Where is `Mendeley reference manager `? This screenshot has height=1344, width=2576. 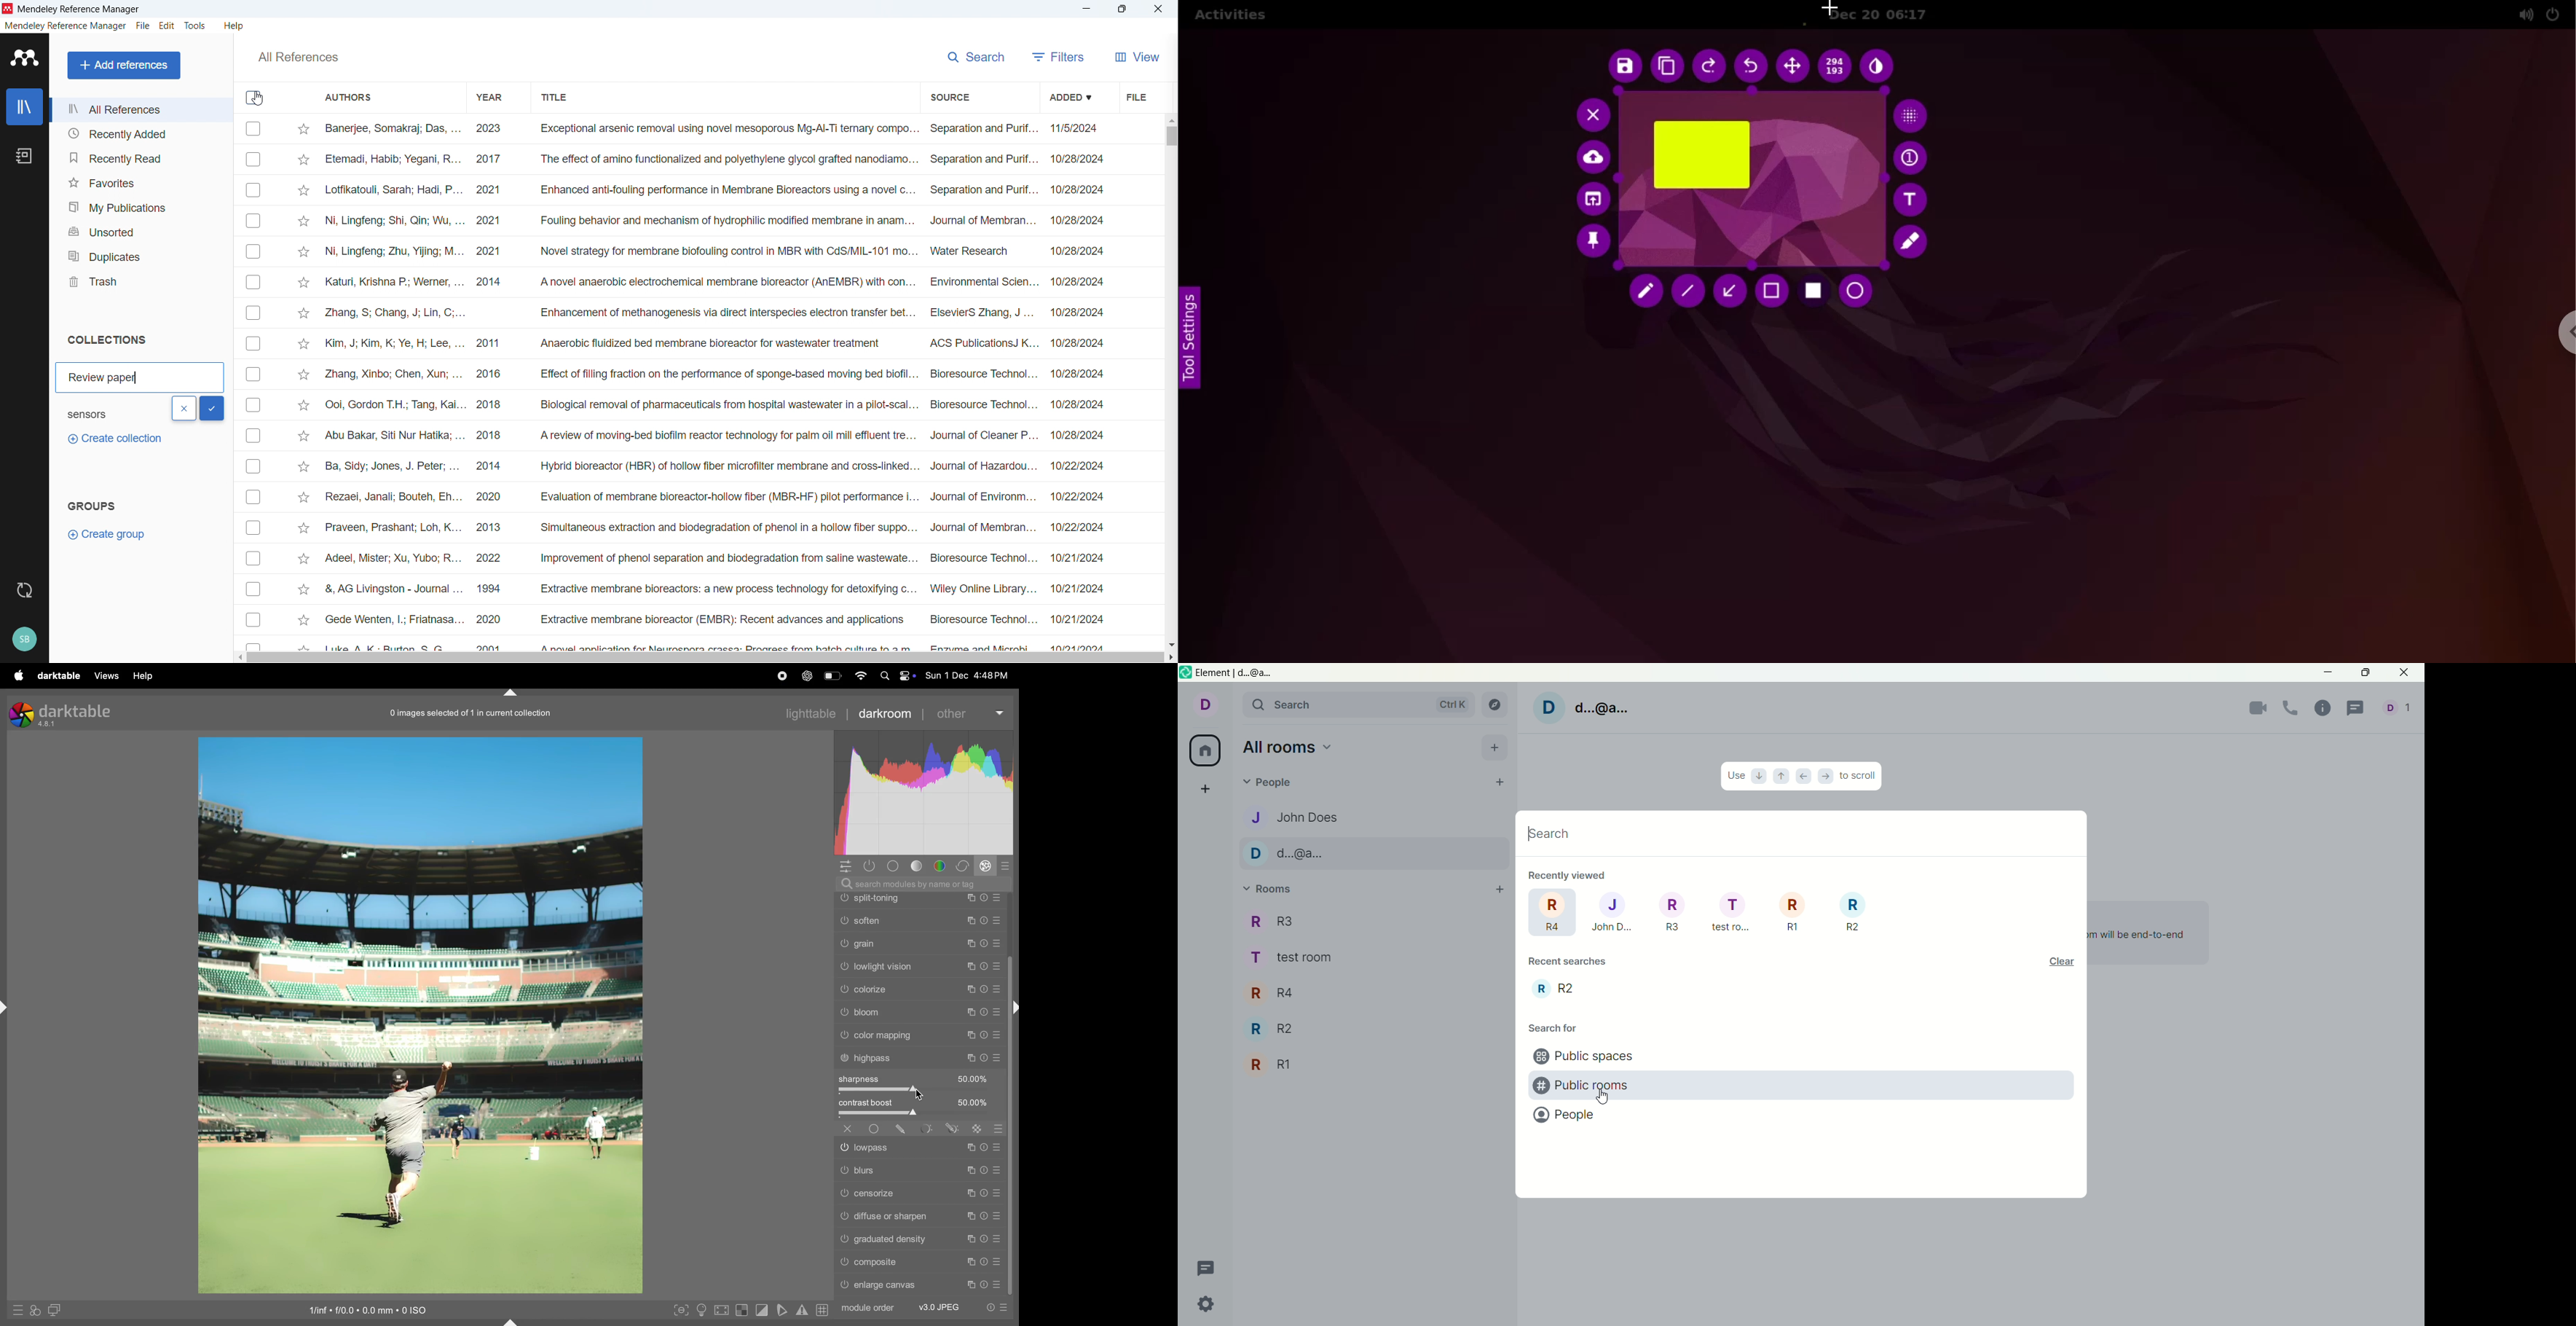
Mendeley reference manager  is located at coordinates (66, 26).